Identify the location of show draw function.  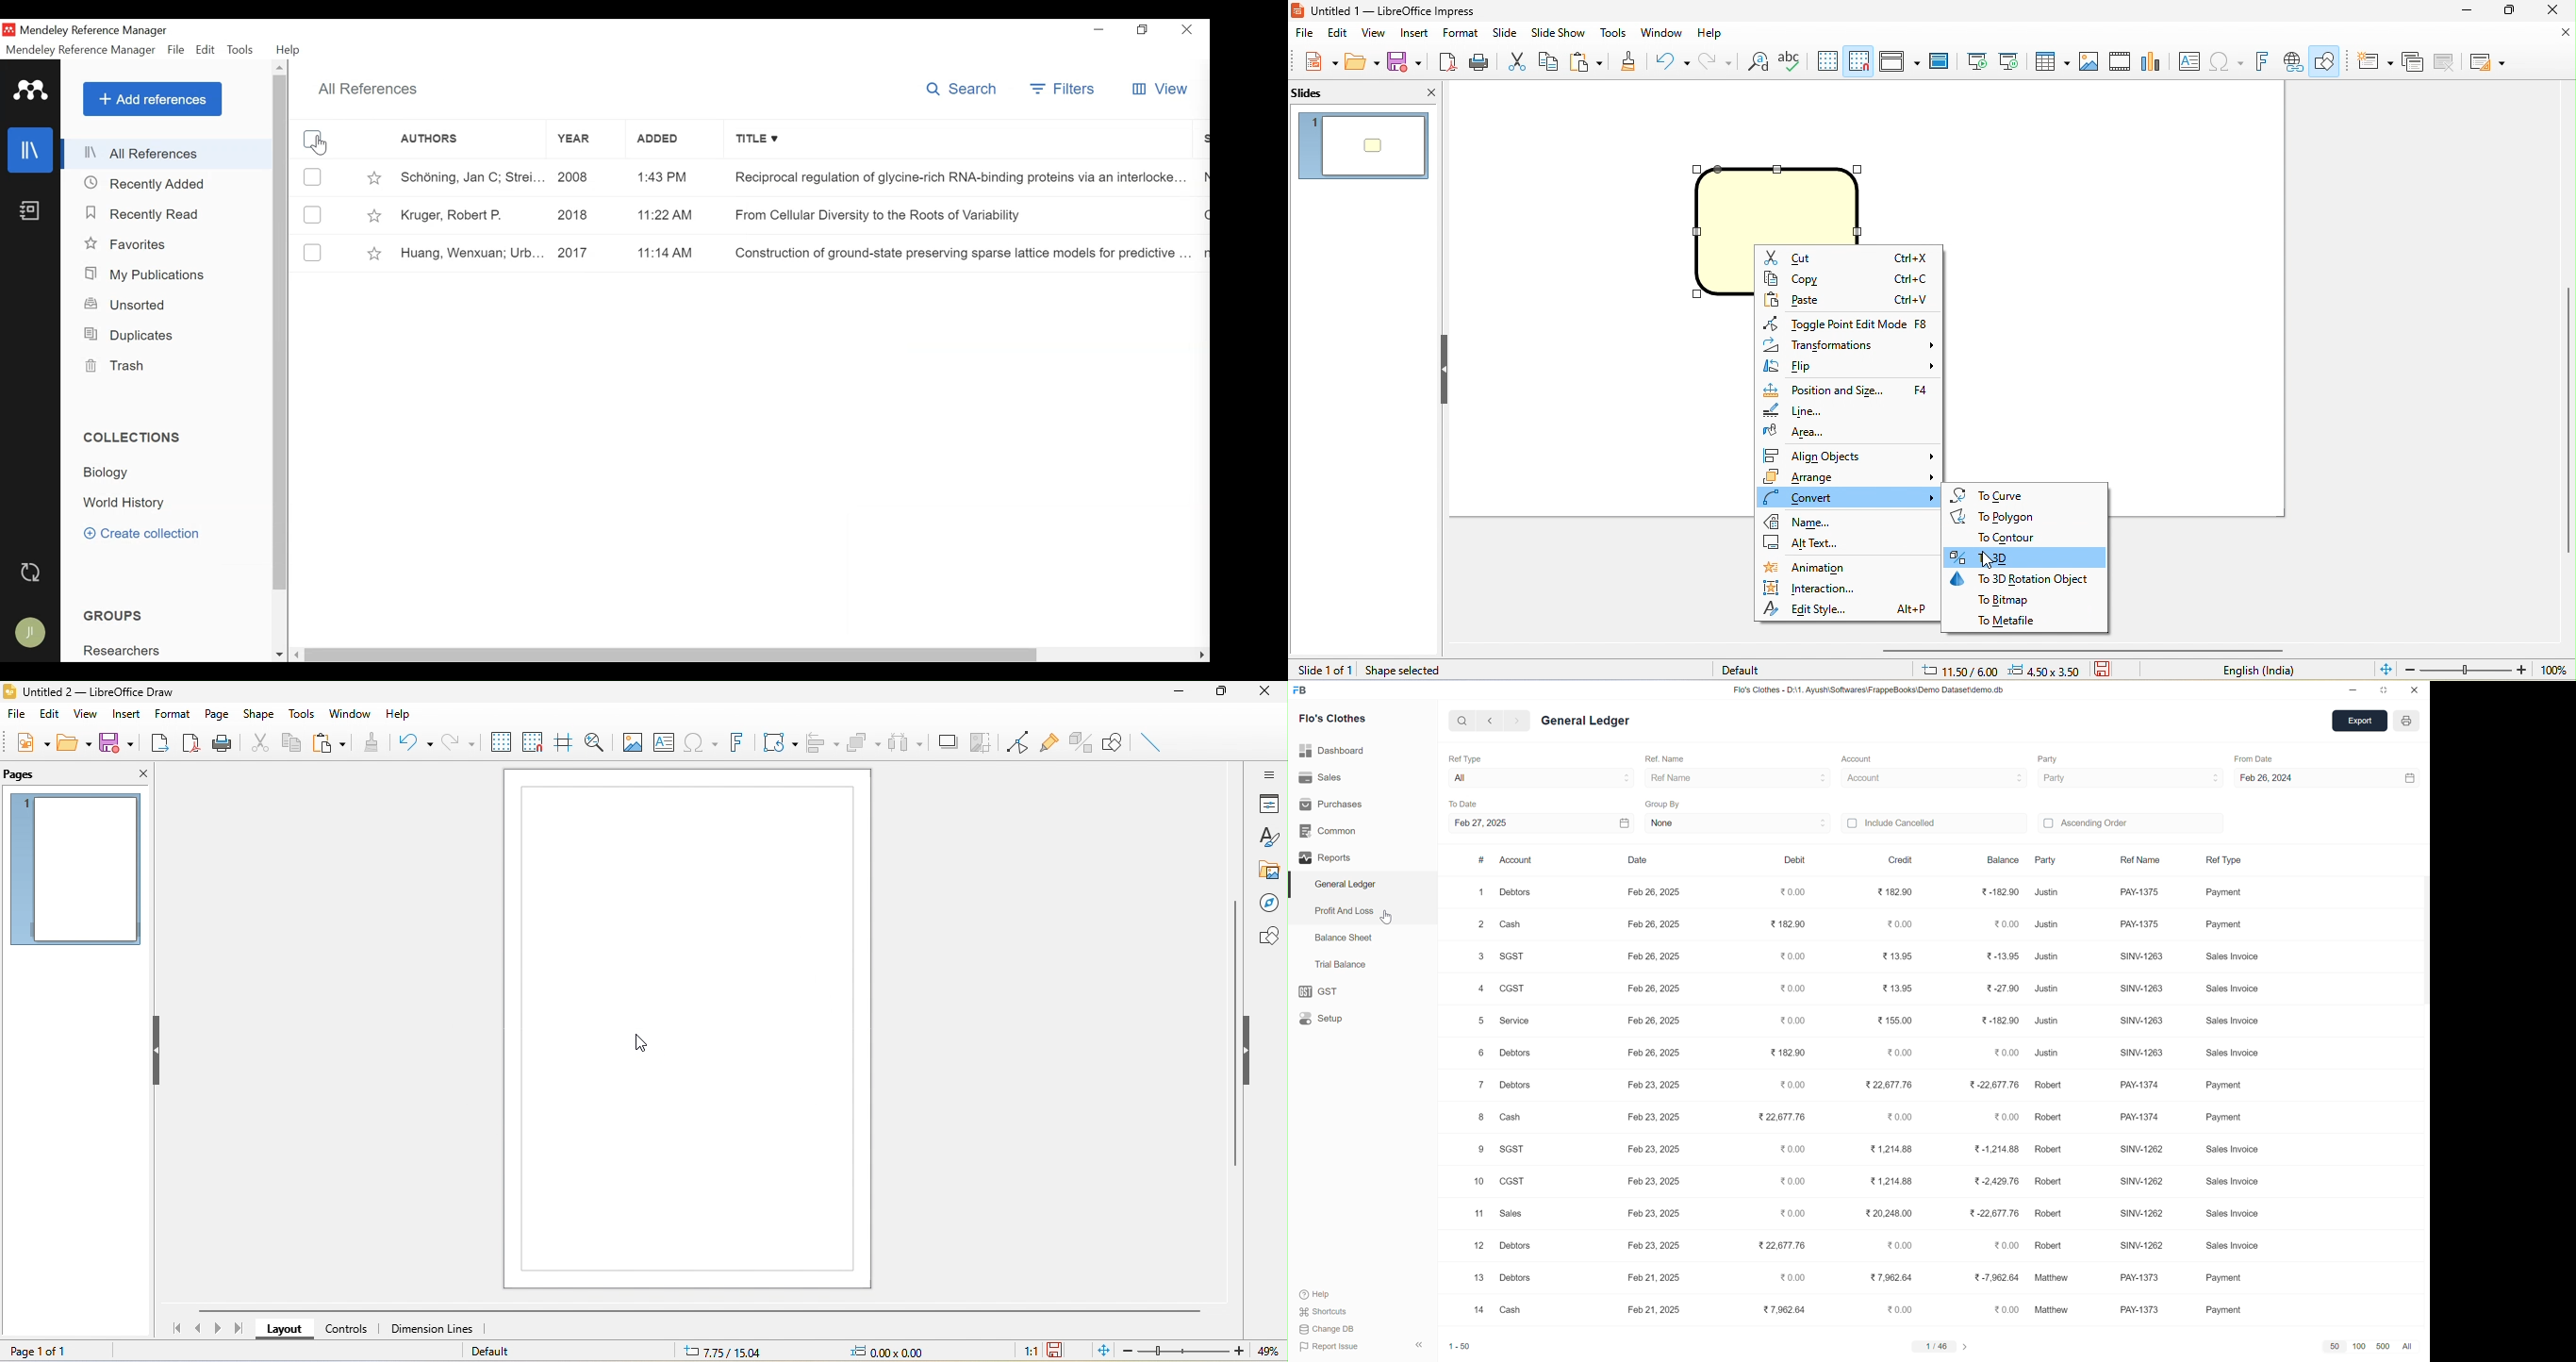
(2327, 61).